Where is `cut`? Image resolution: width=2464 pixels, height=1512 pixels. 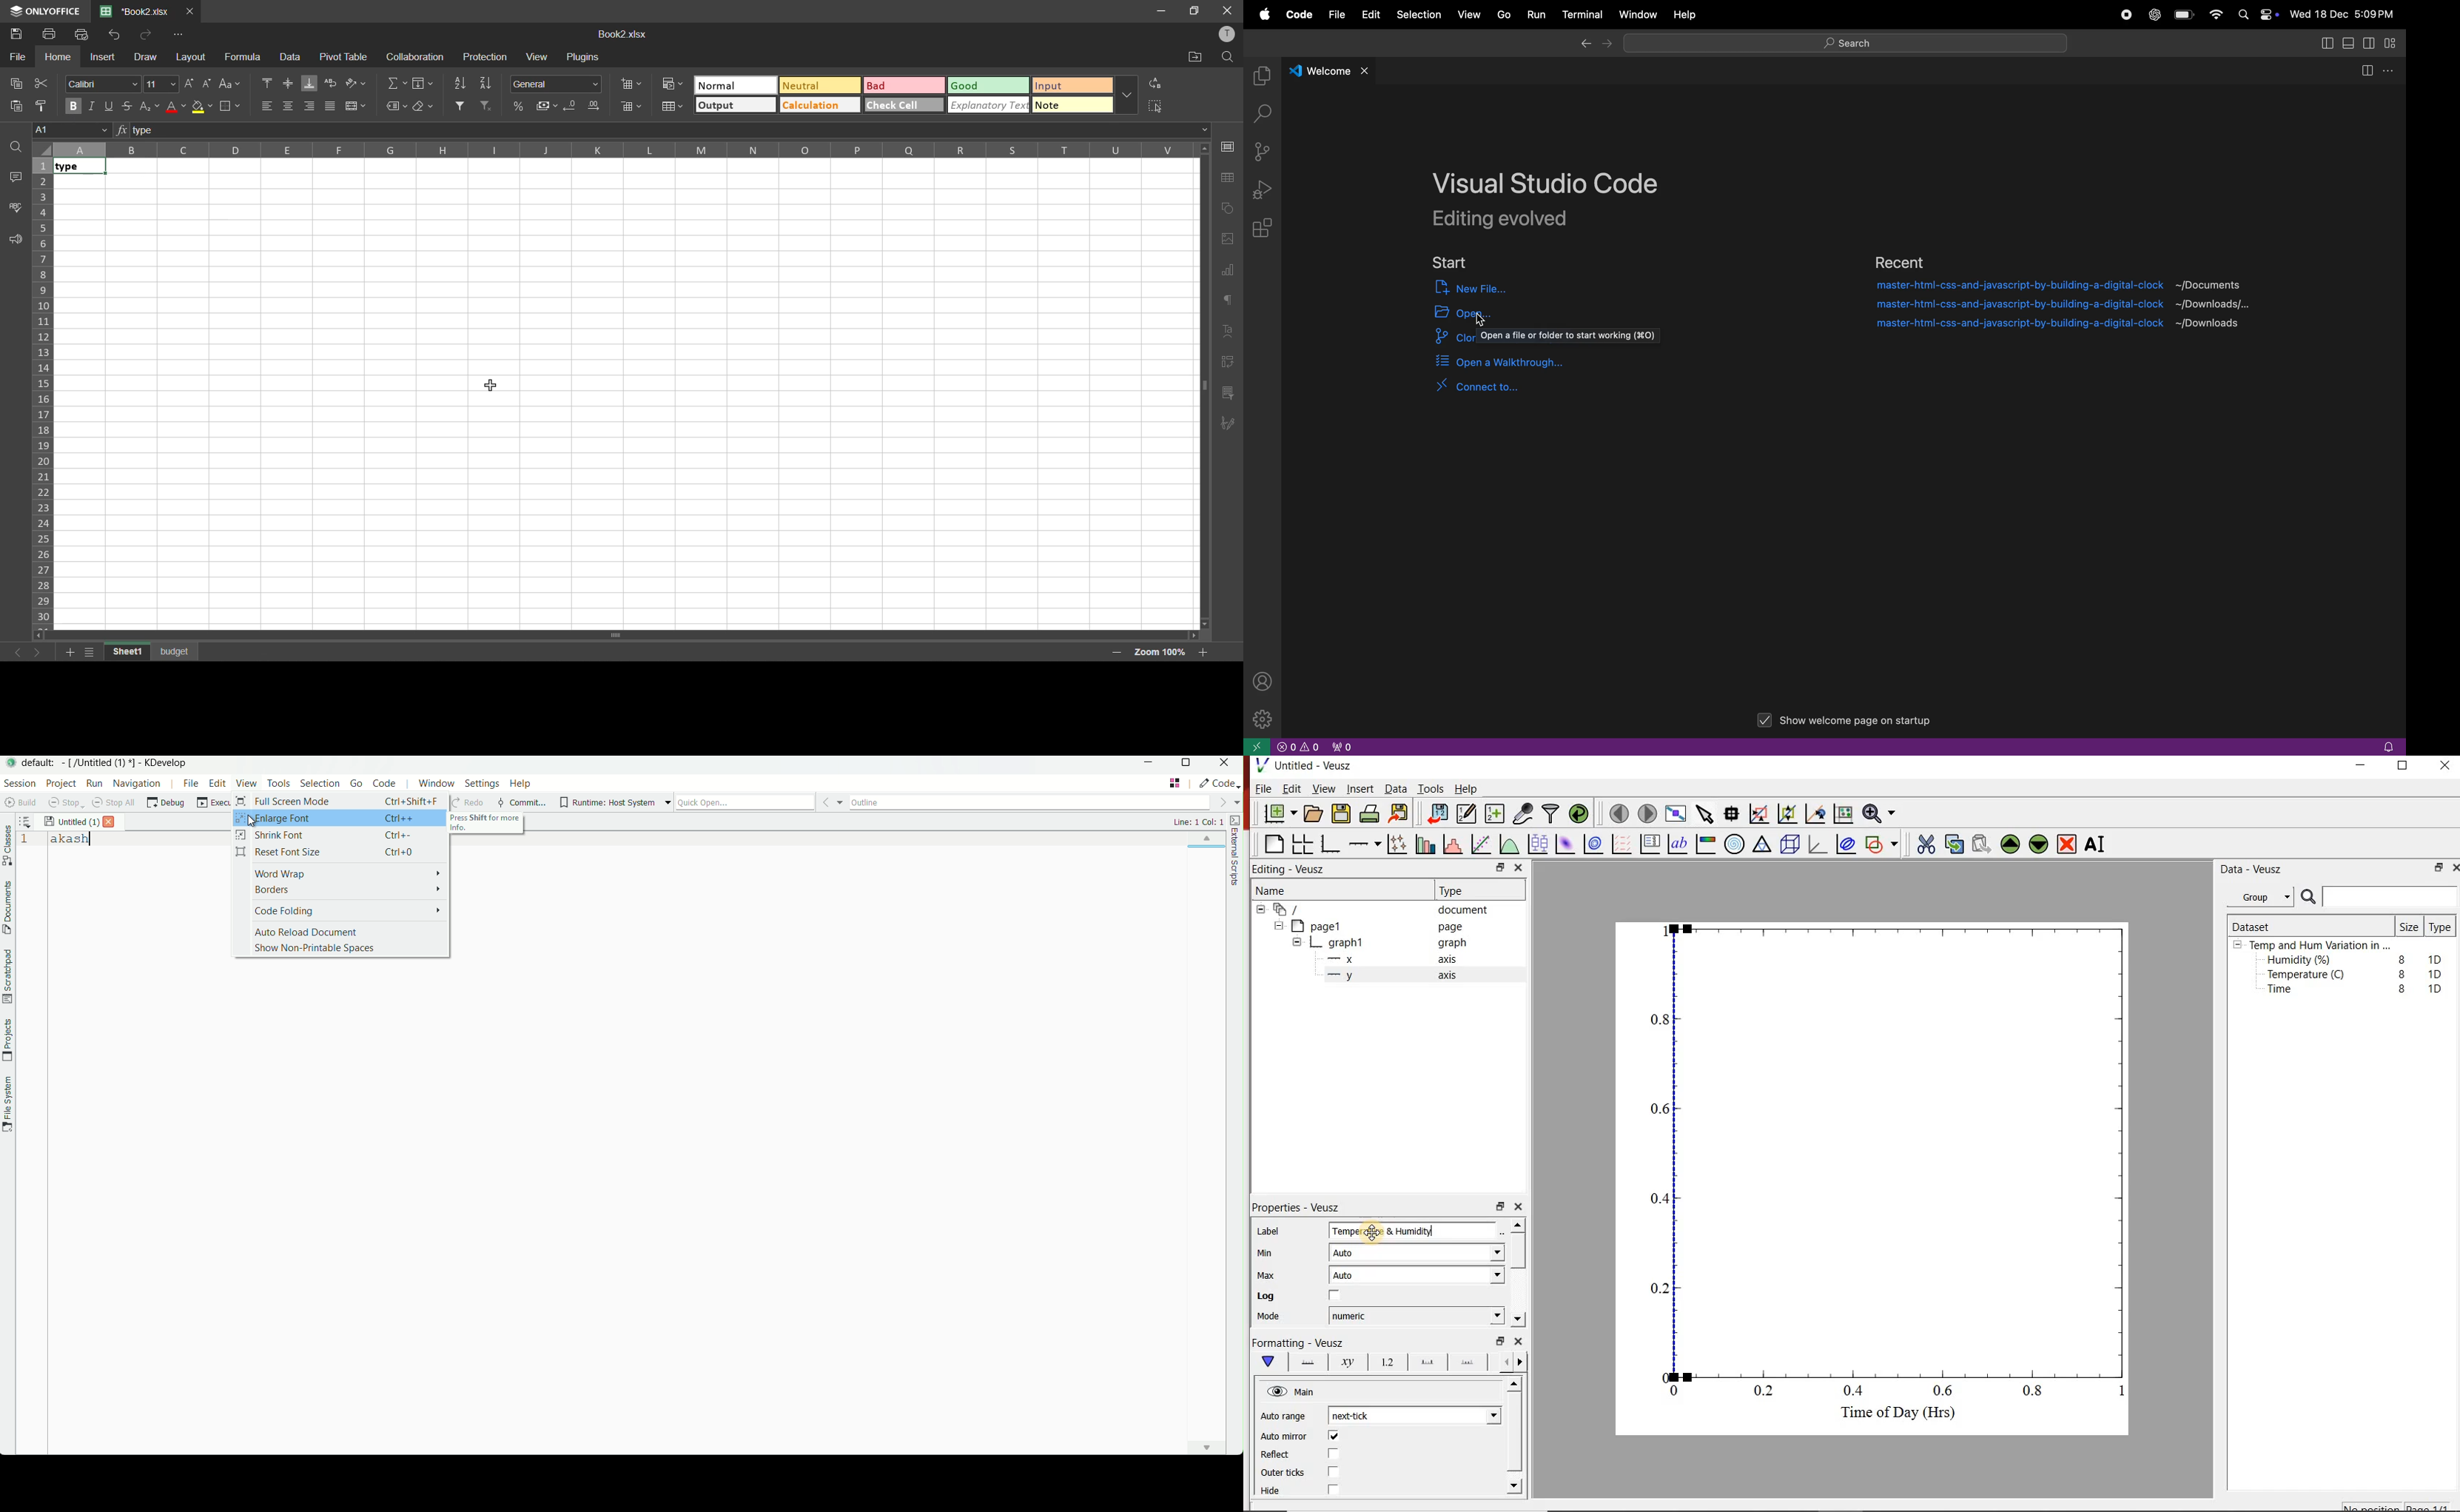
cut is located at coordinates (42, 84).